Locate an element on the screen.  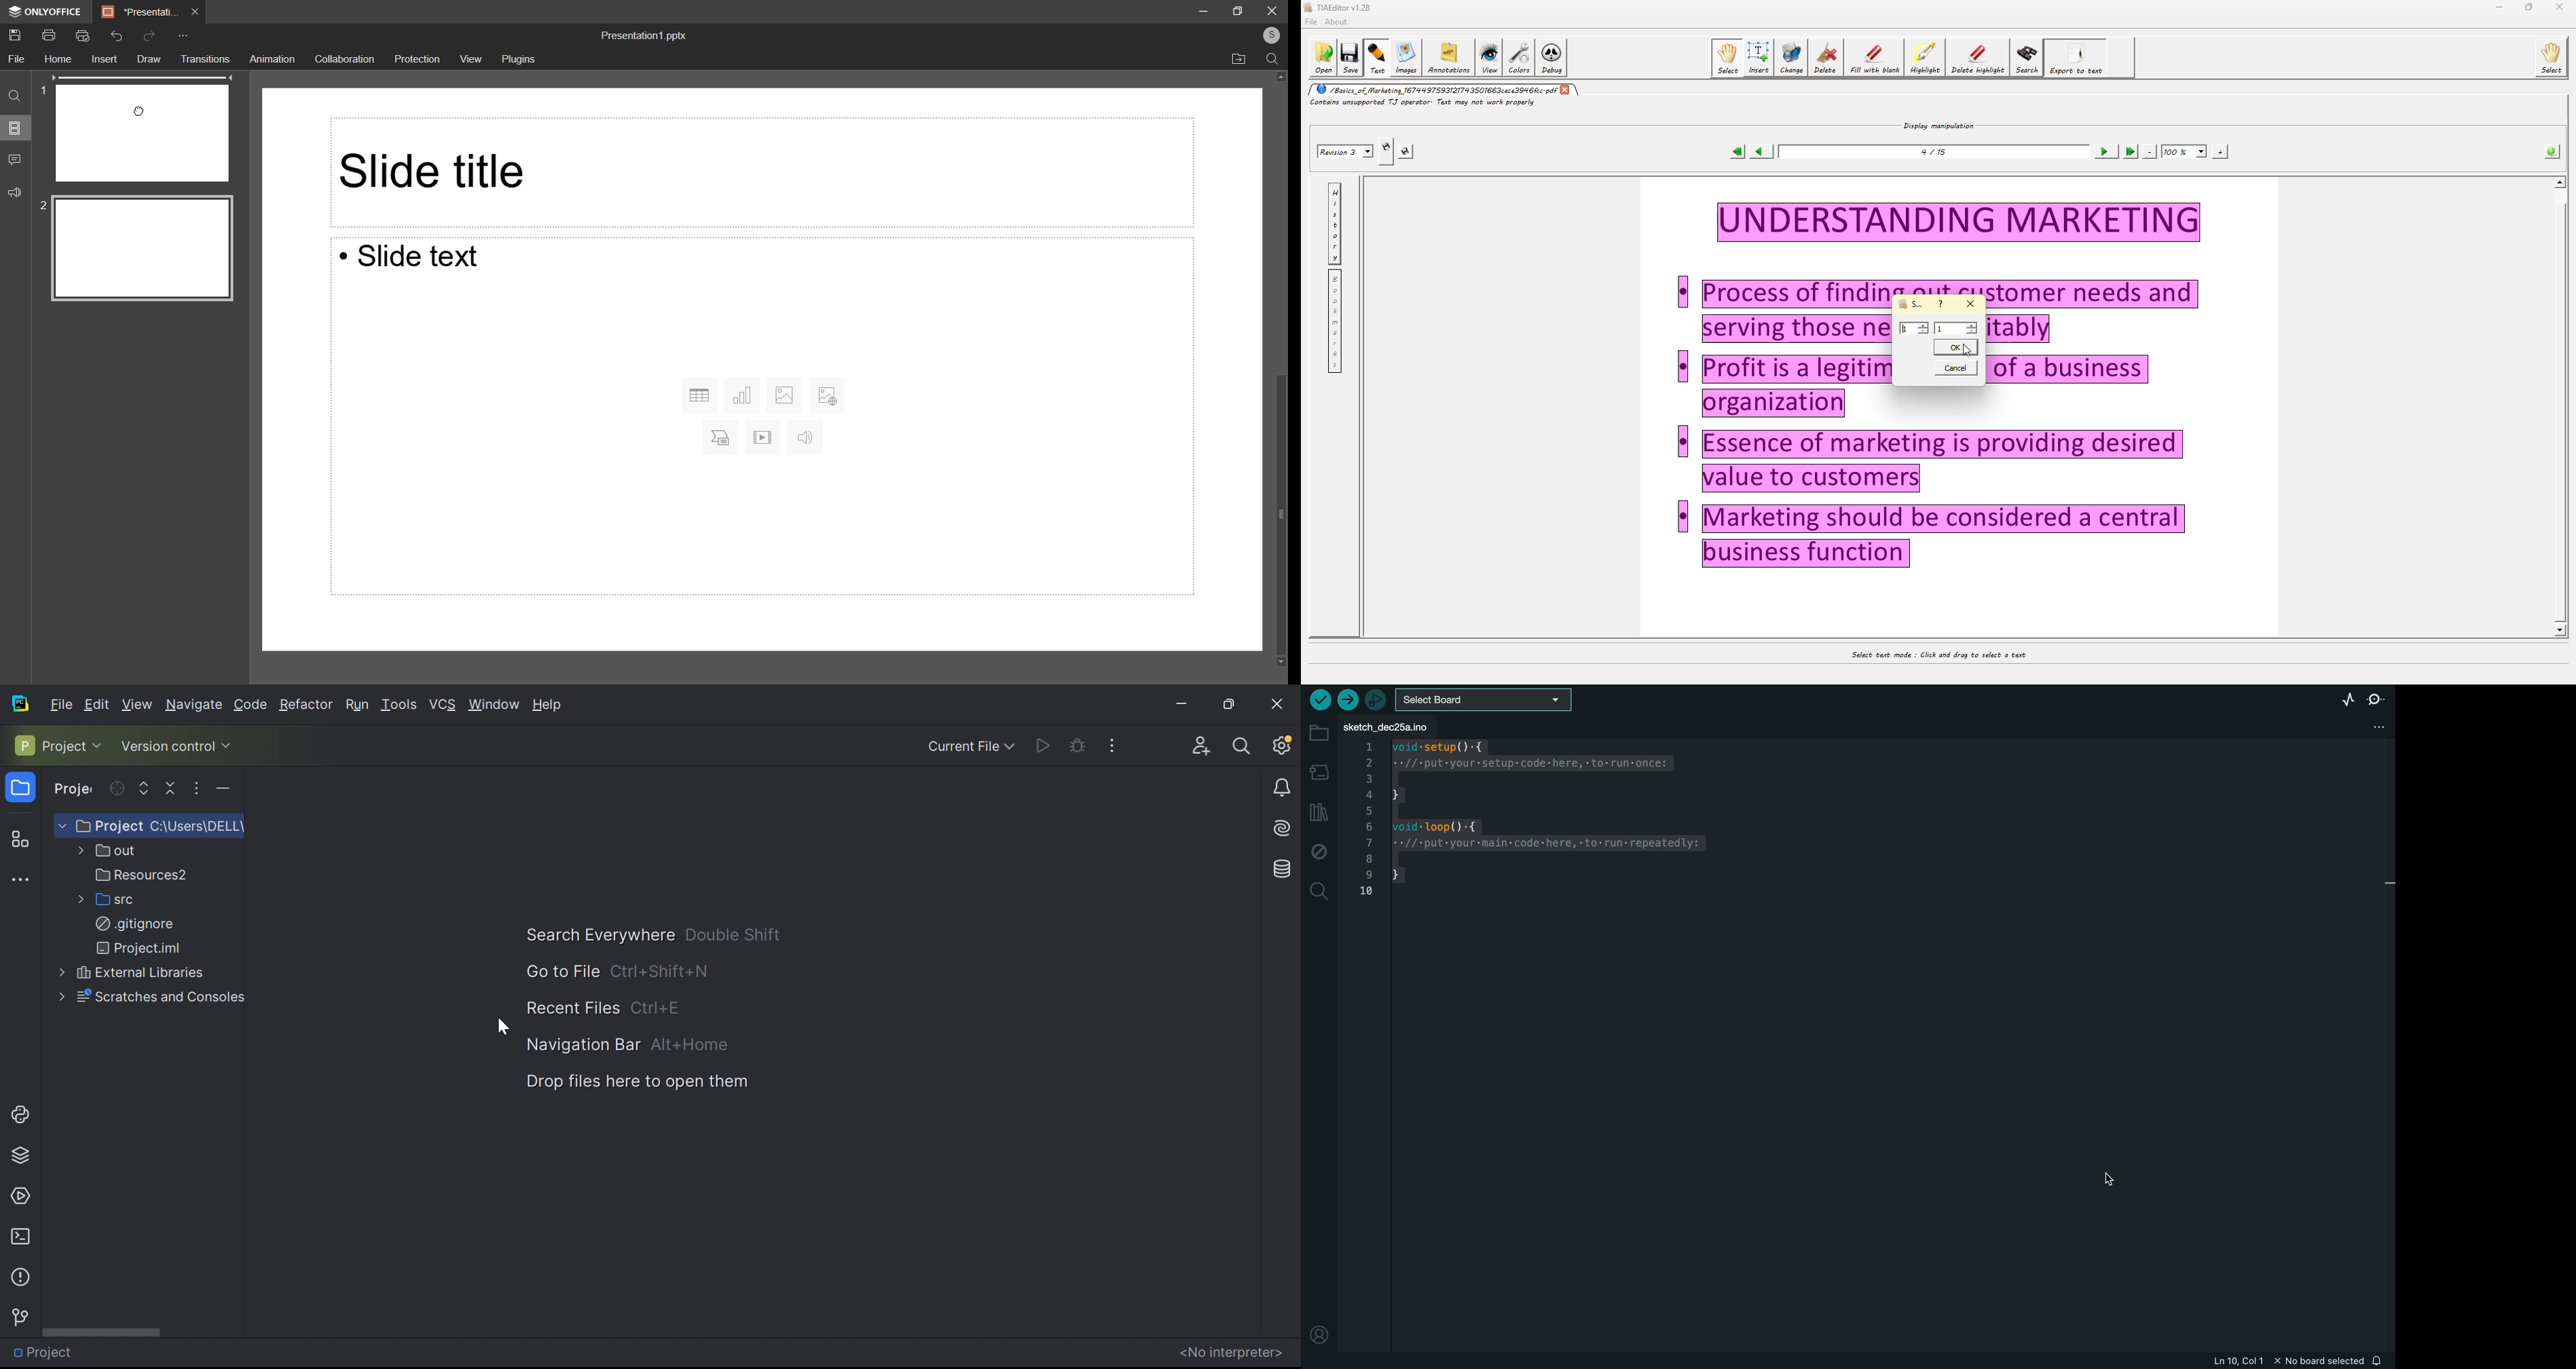
Restore Down is located at coordinates (1226, 703).